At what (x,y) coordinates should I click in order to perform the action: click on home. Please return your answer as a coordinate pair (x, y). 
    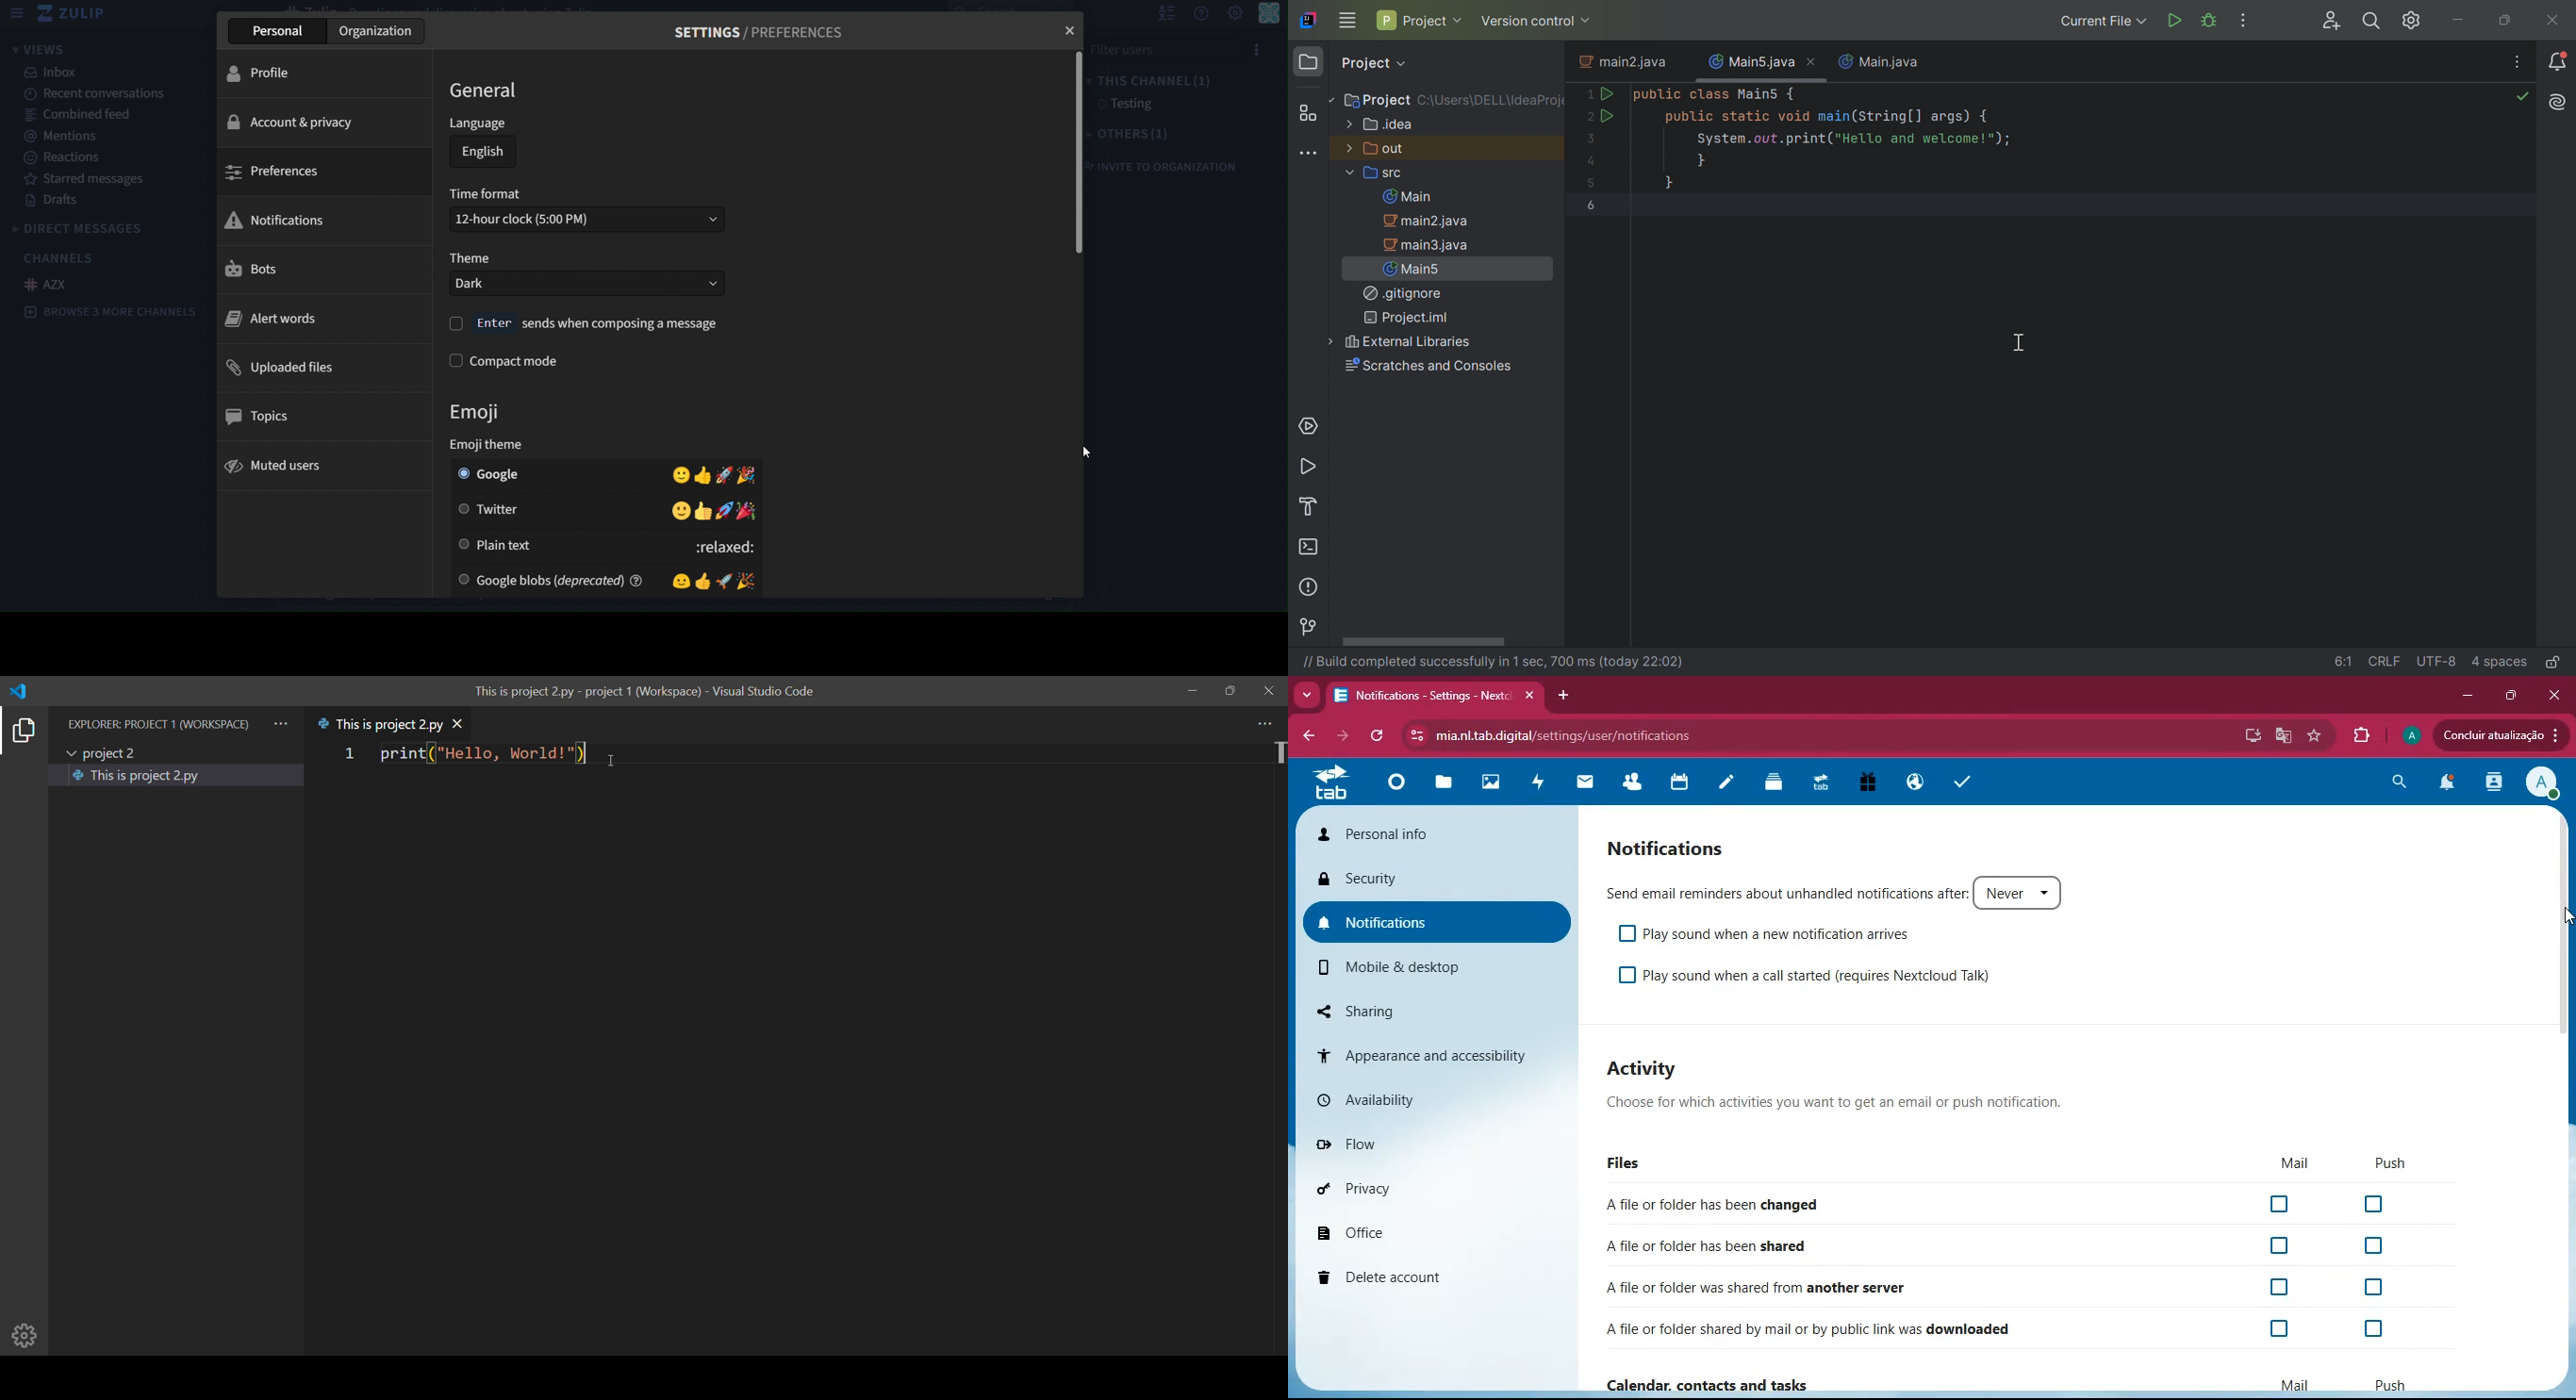
    Looking at the image, I should click on (1397, 780).